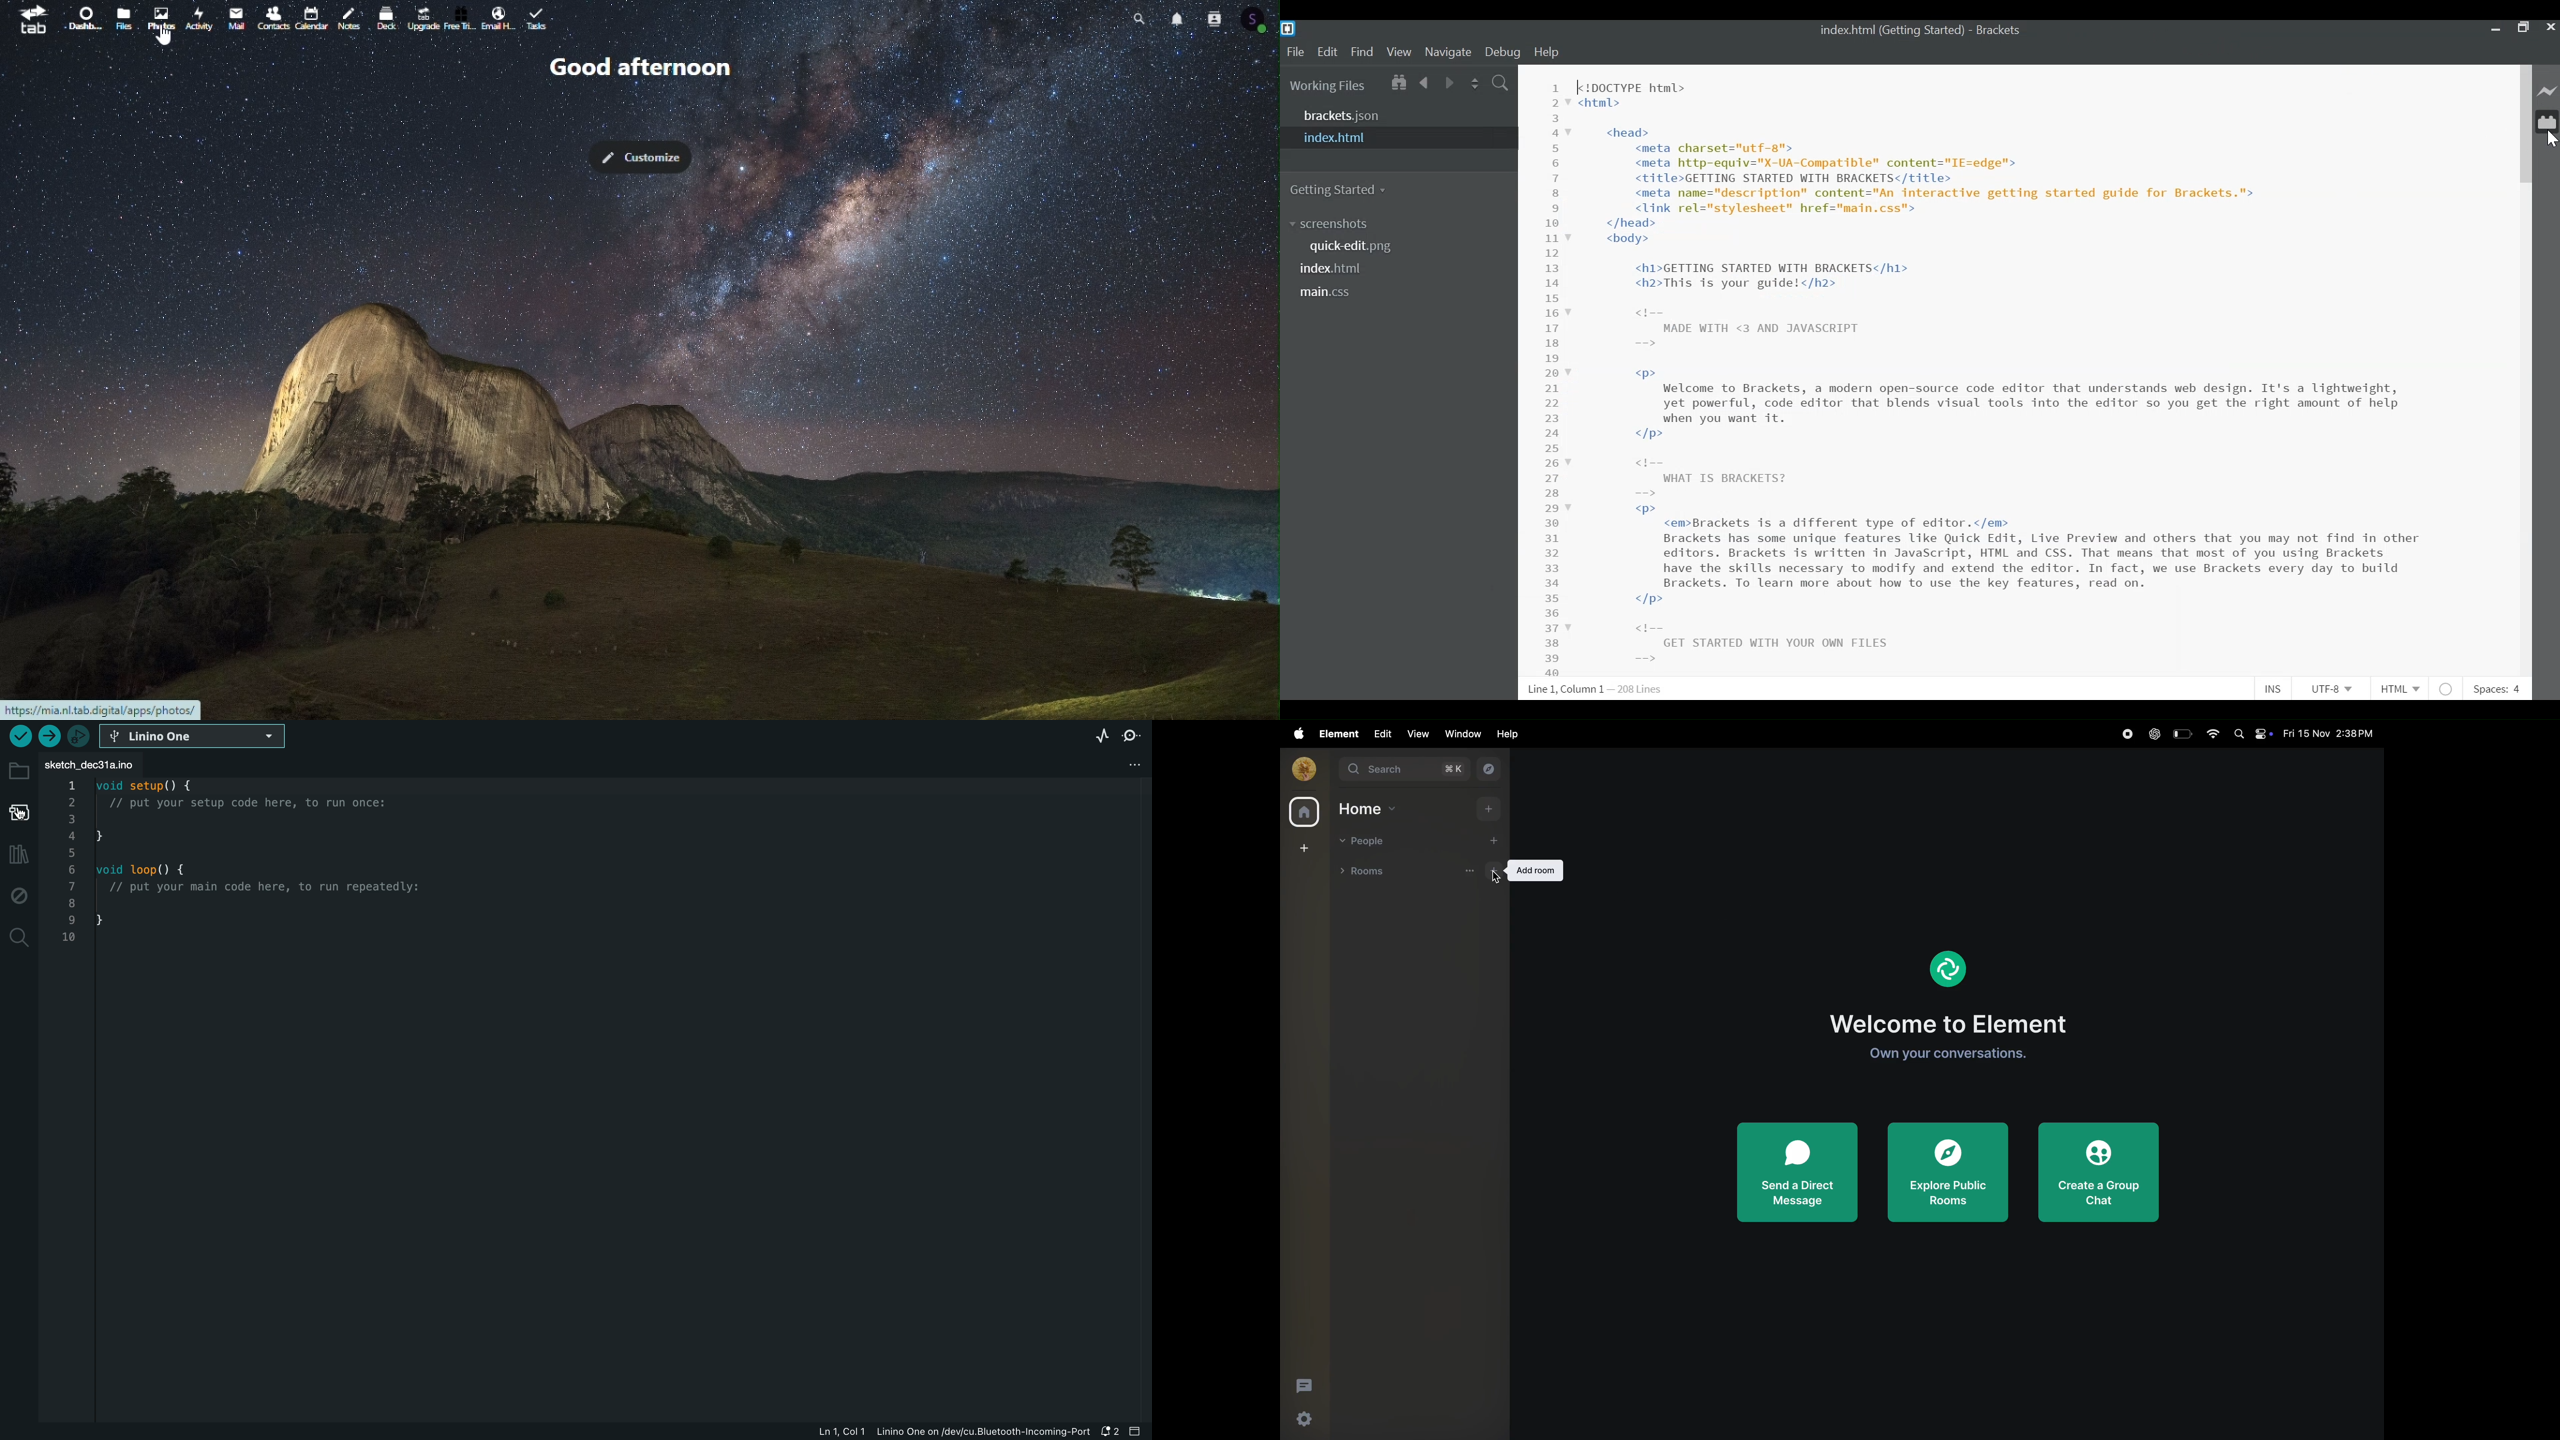 Image resolution: width=2576 pixels, height=1456 pixels. What do you see at coordinates (2495, 29) in the screenshot?
I see `minimize` at bounding box center [2495, 29].